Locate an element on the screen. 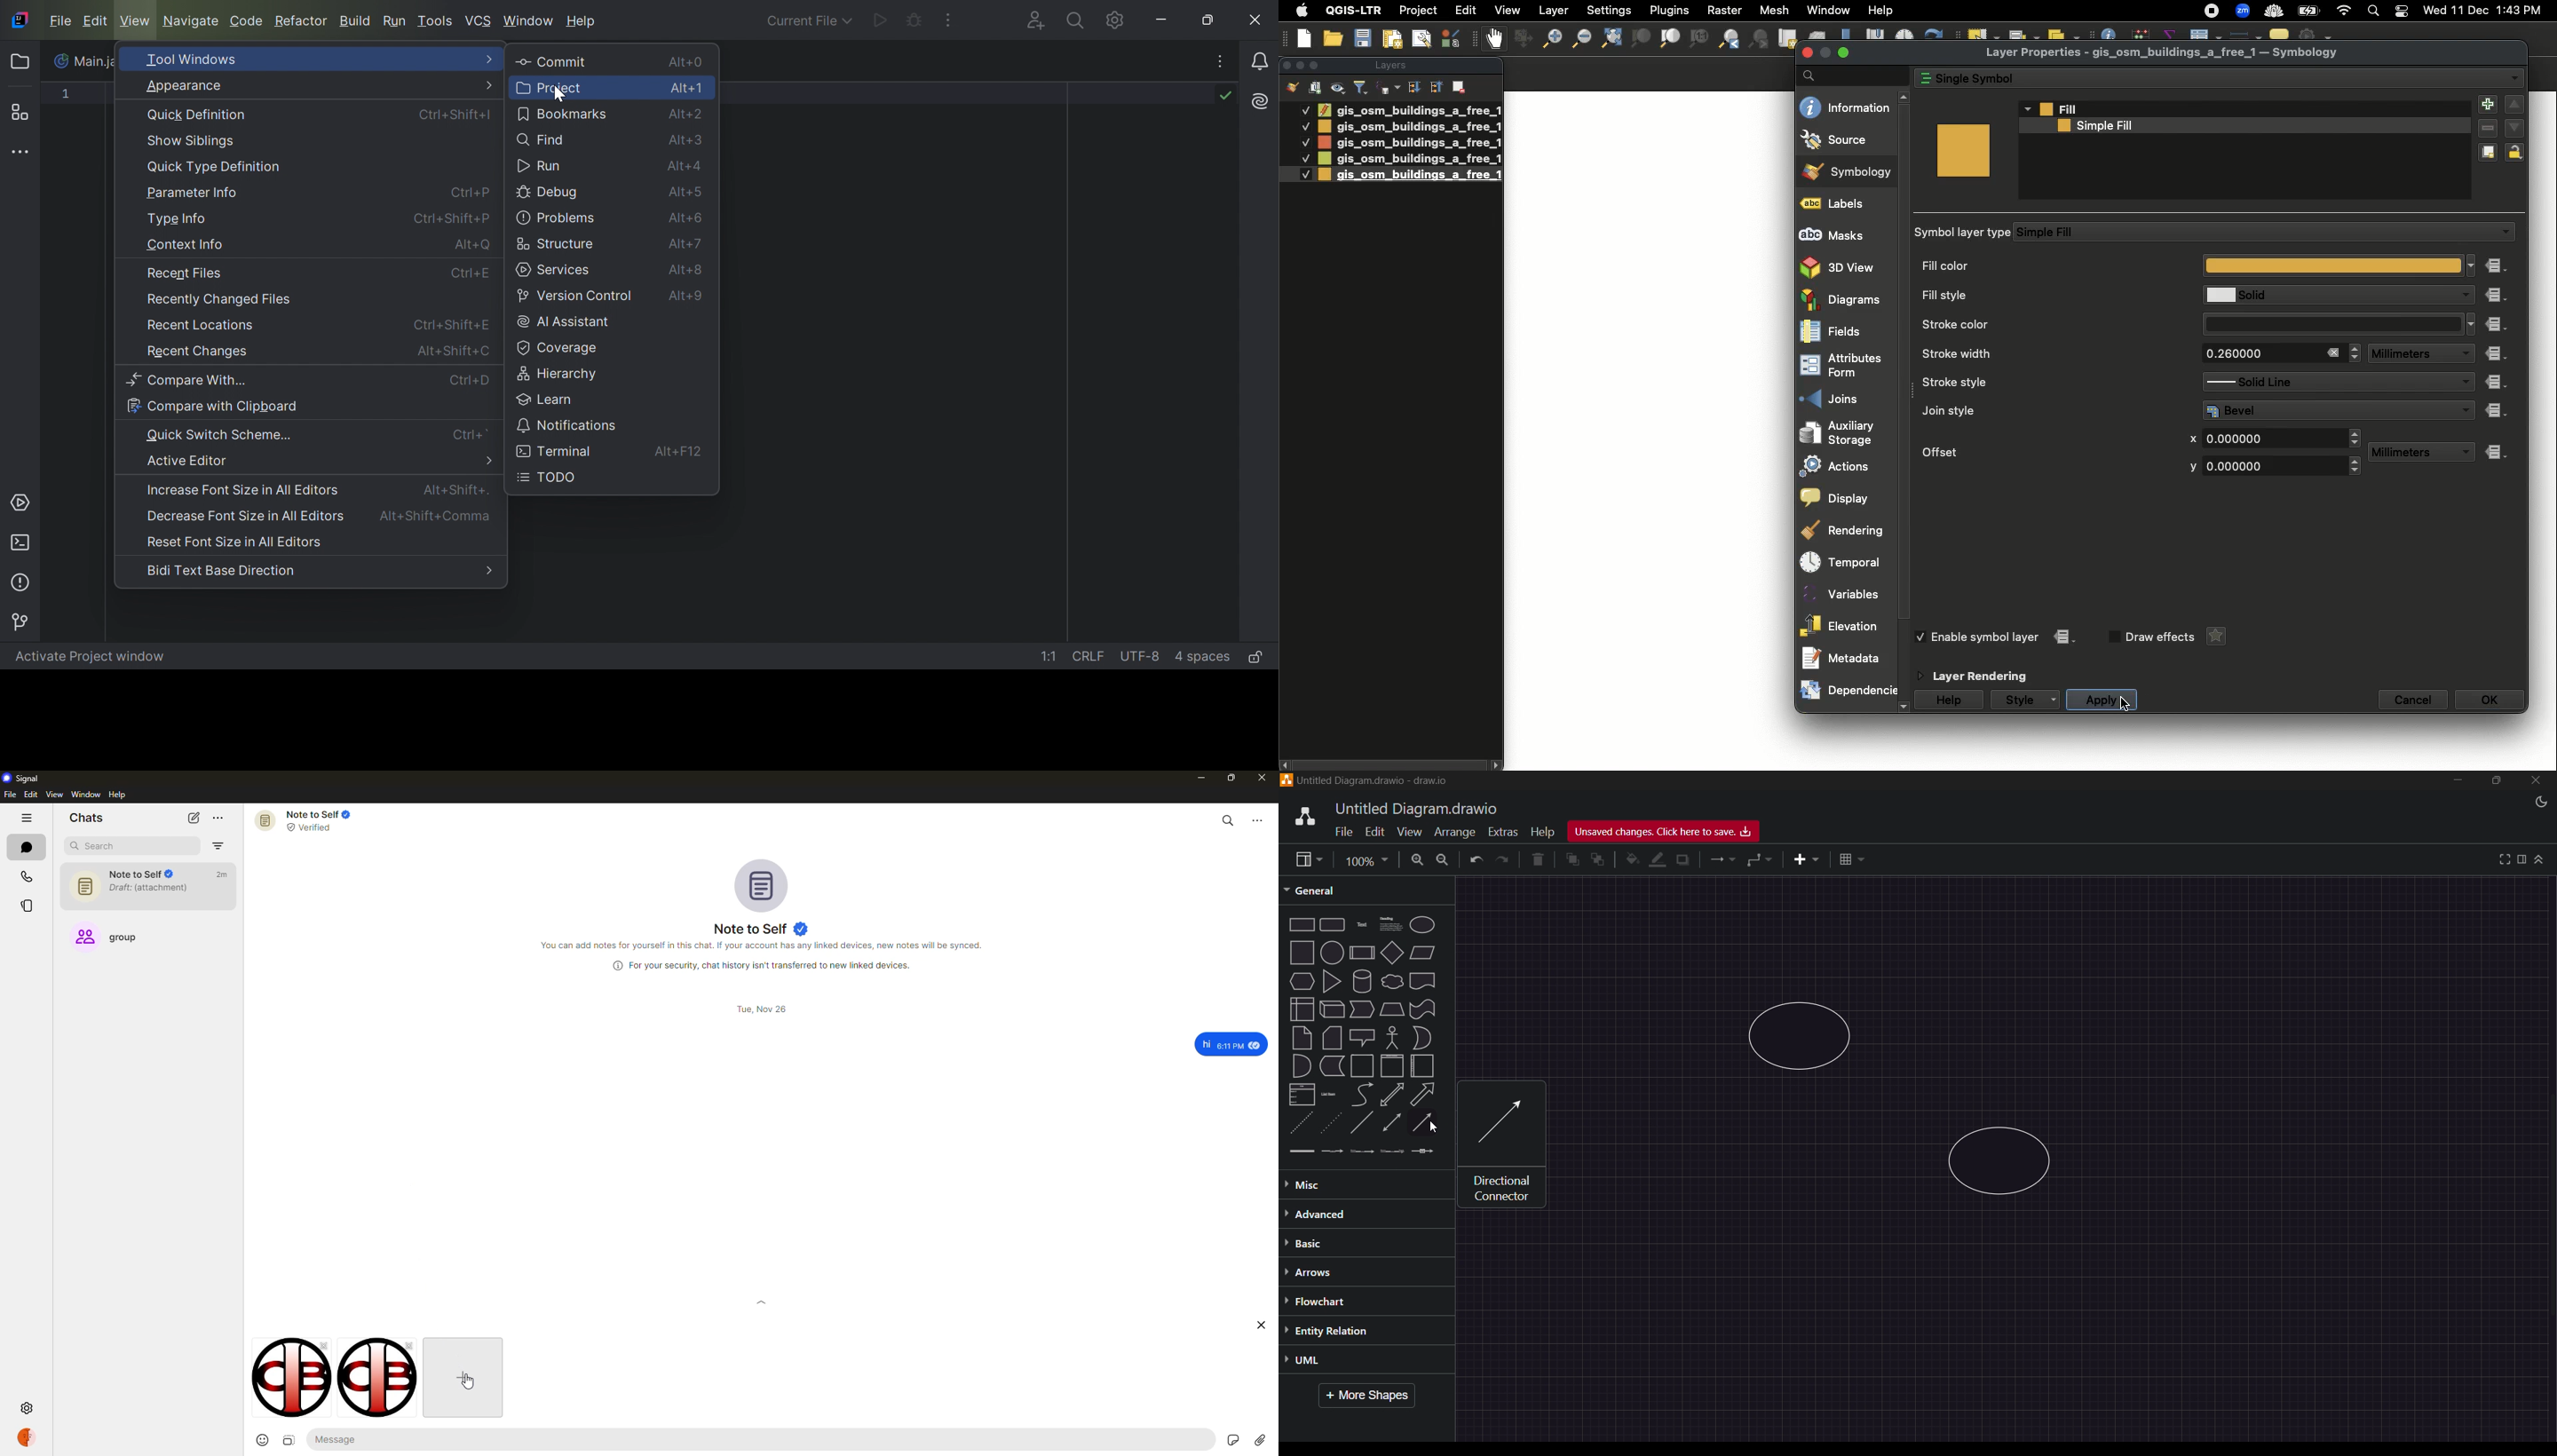 The width and height of the screenshot is (2576, 1456). Help is located at coordinates (1880, 11).